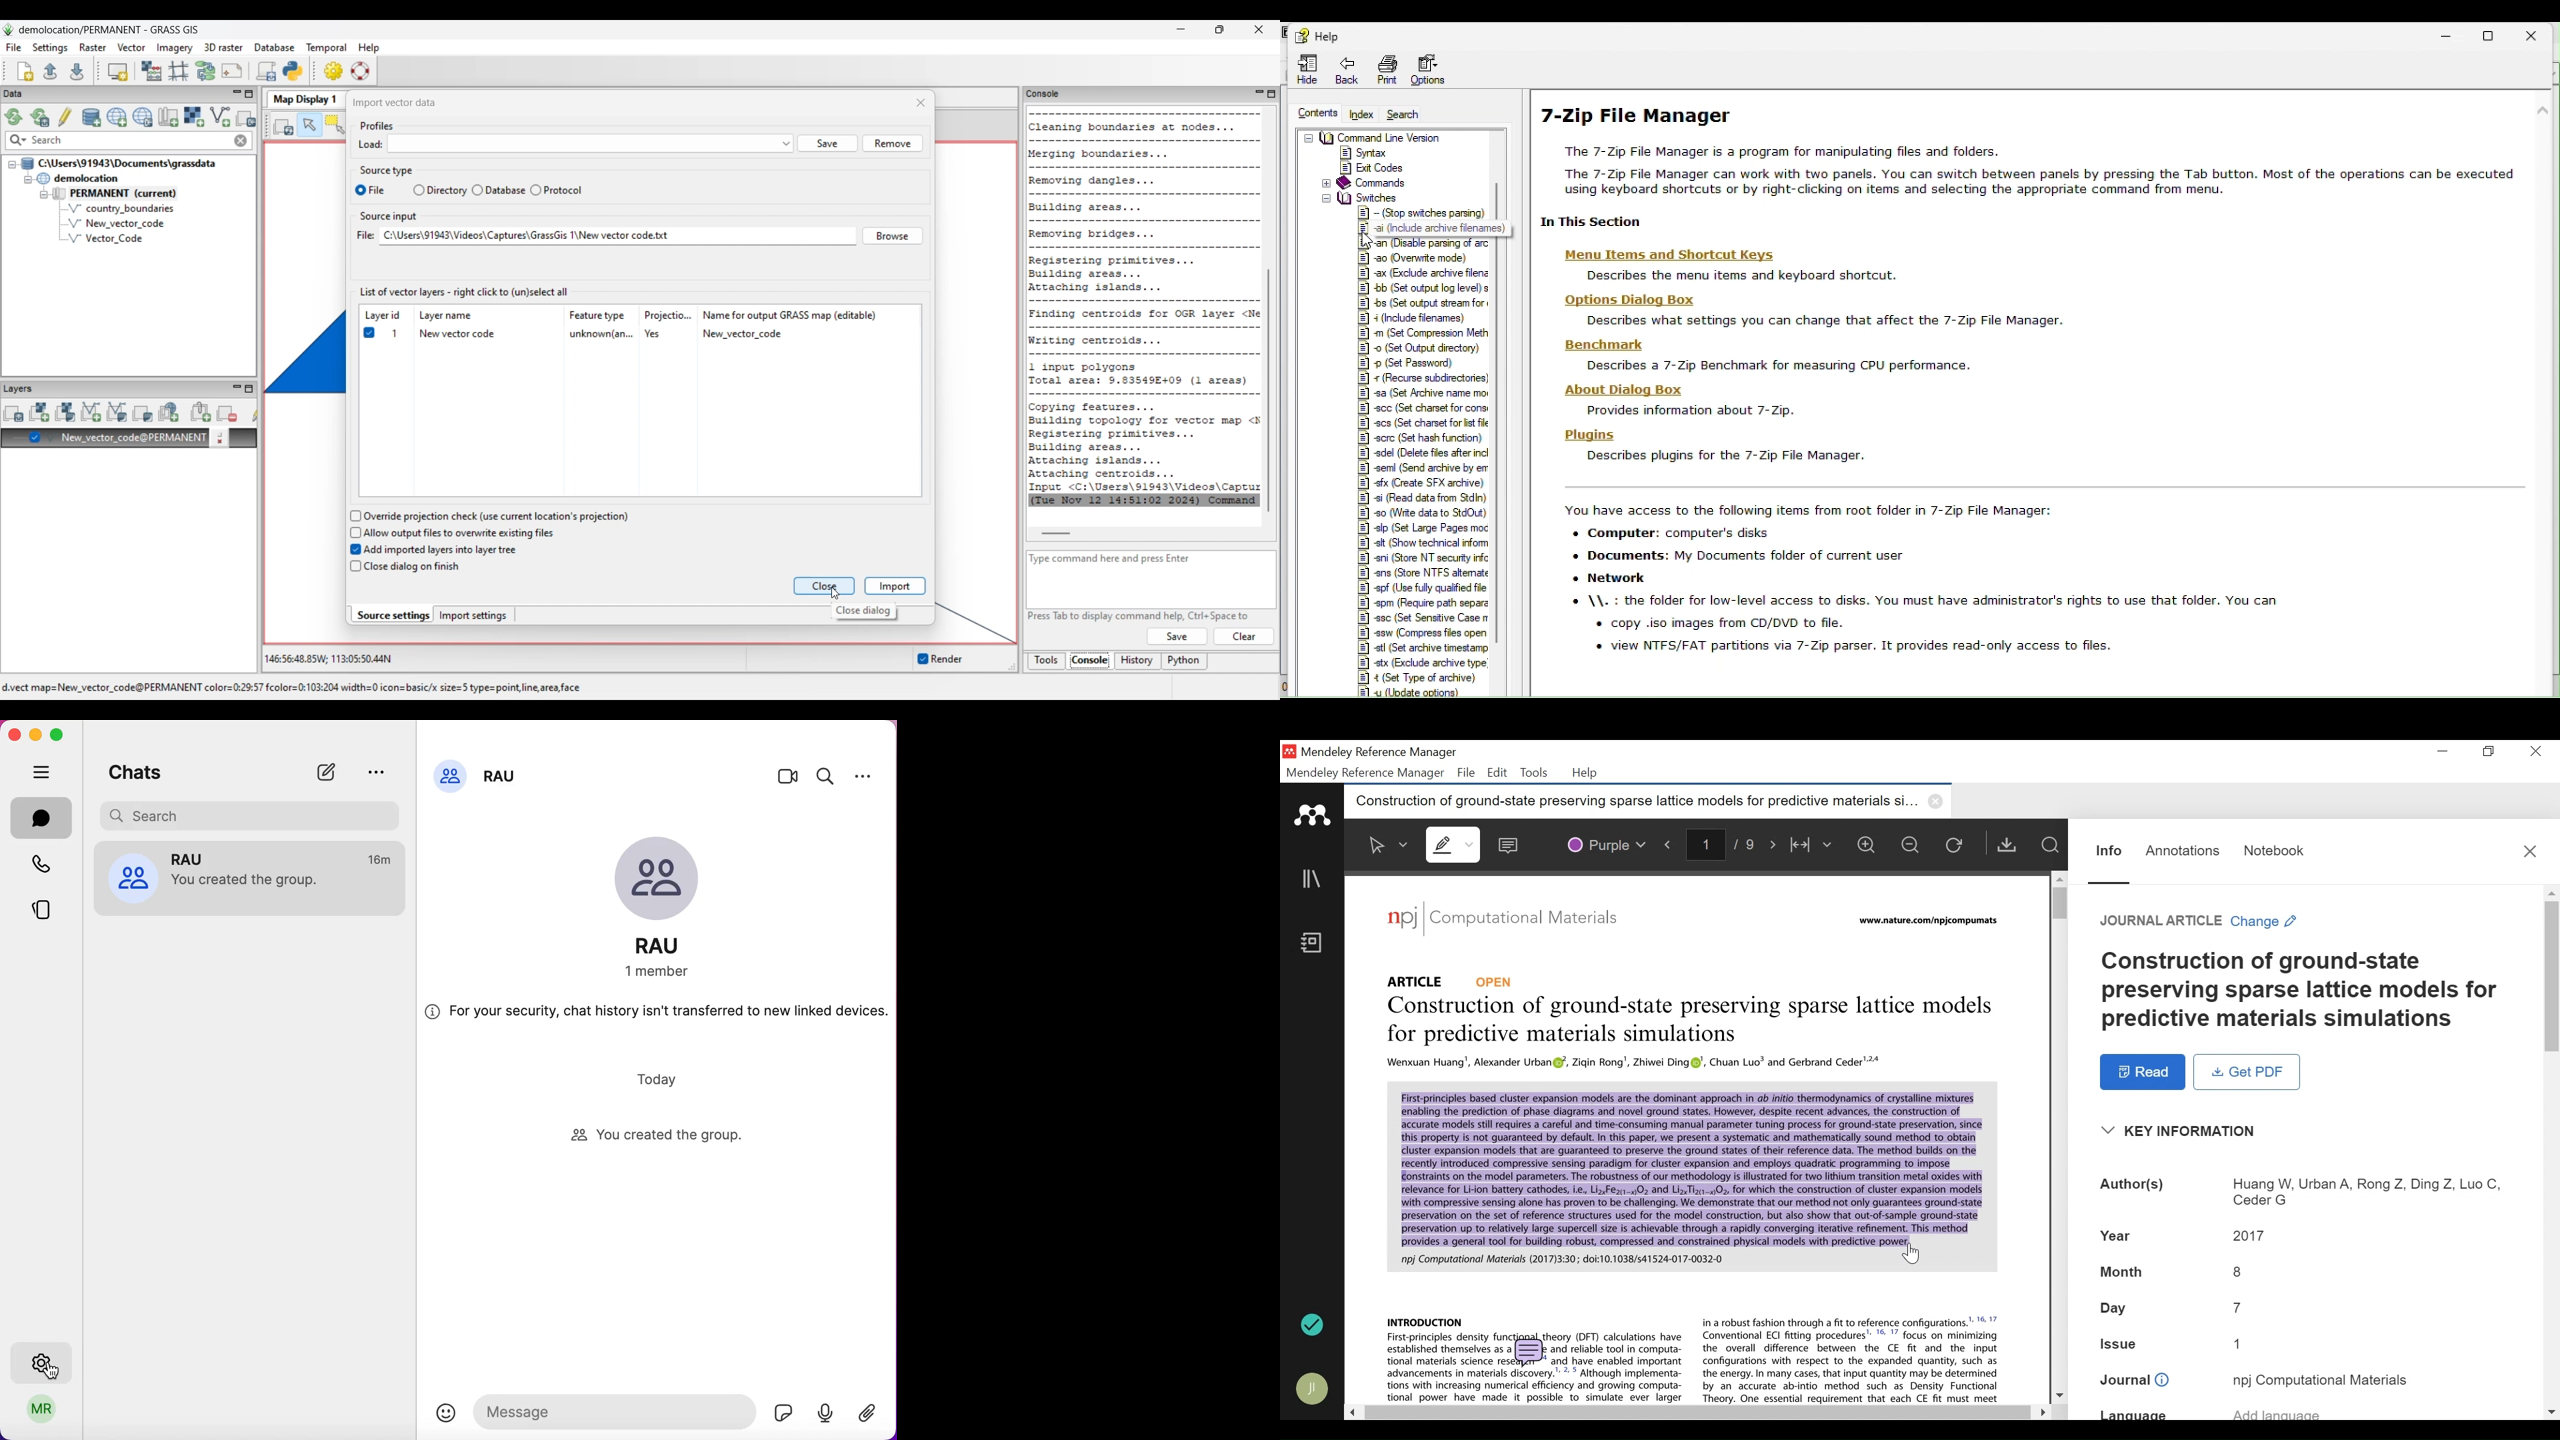 Image resolution: width=2576 pixels, height=1456 pixels. What do you see at coordinates (2133, 1415) in the screenshot?
I see `Language` at bounding box center [2133, 1415].